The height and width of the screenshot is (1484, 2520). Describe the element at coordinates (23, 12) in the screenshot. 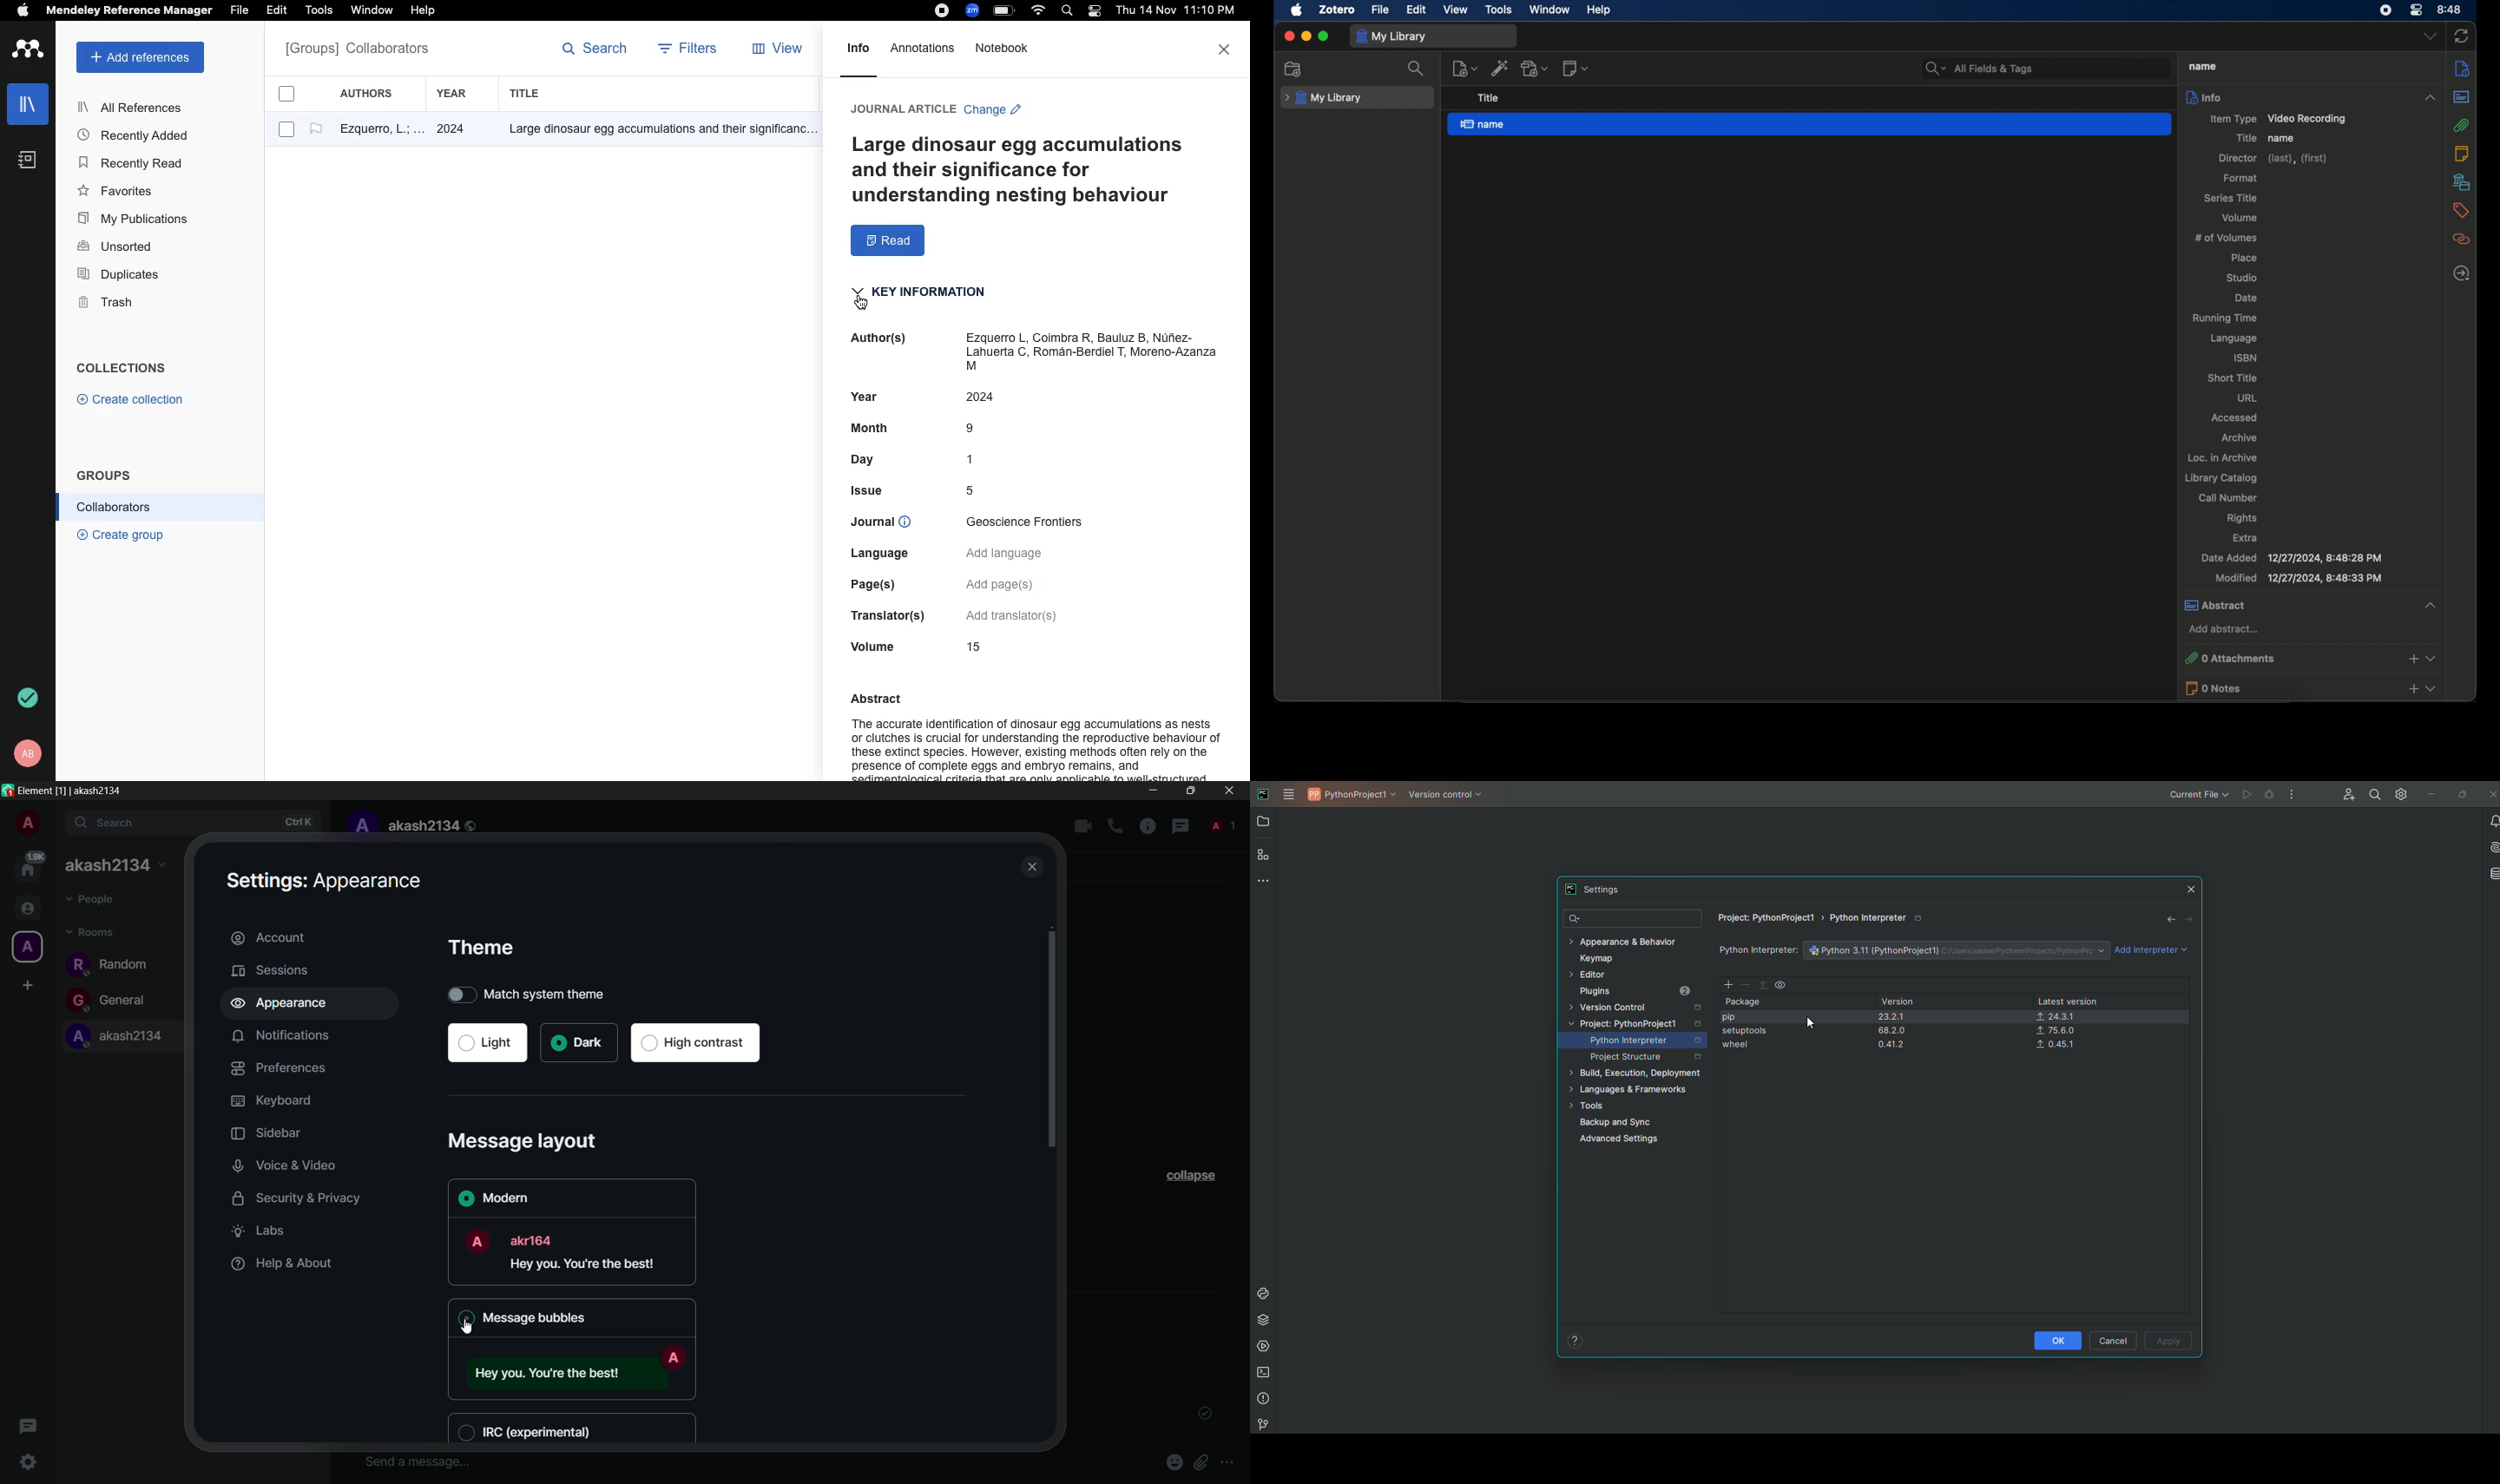

I see `apple logo` at that location.